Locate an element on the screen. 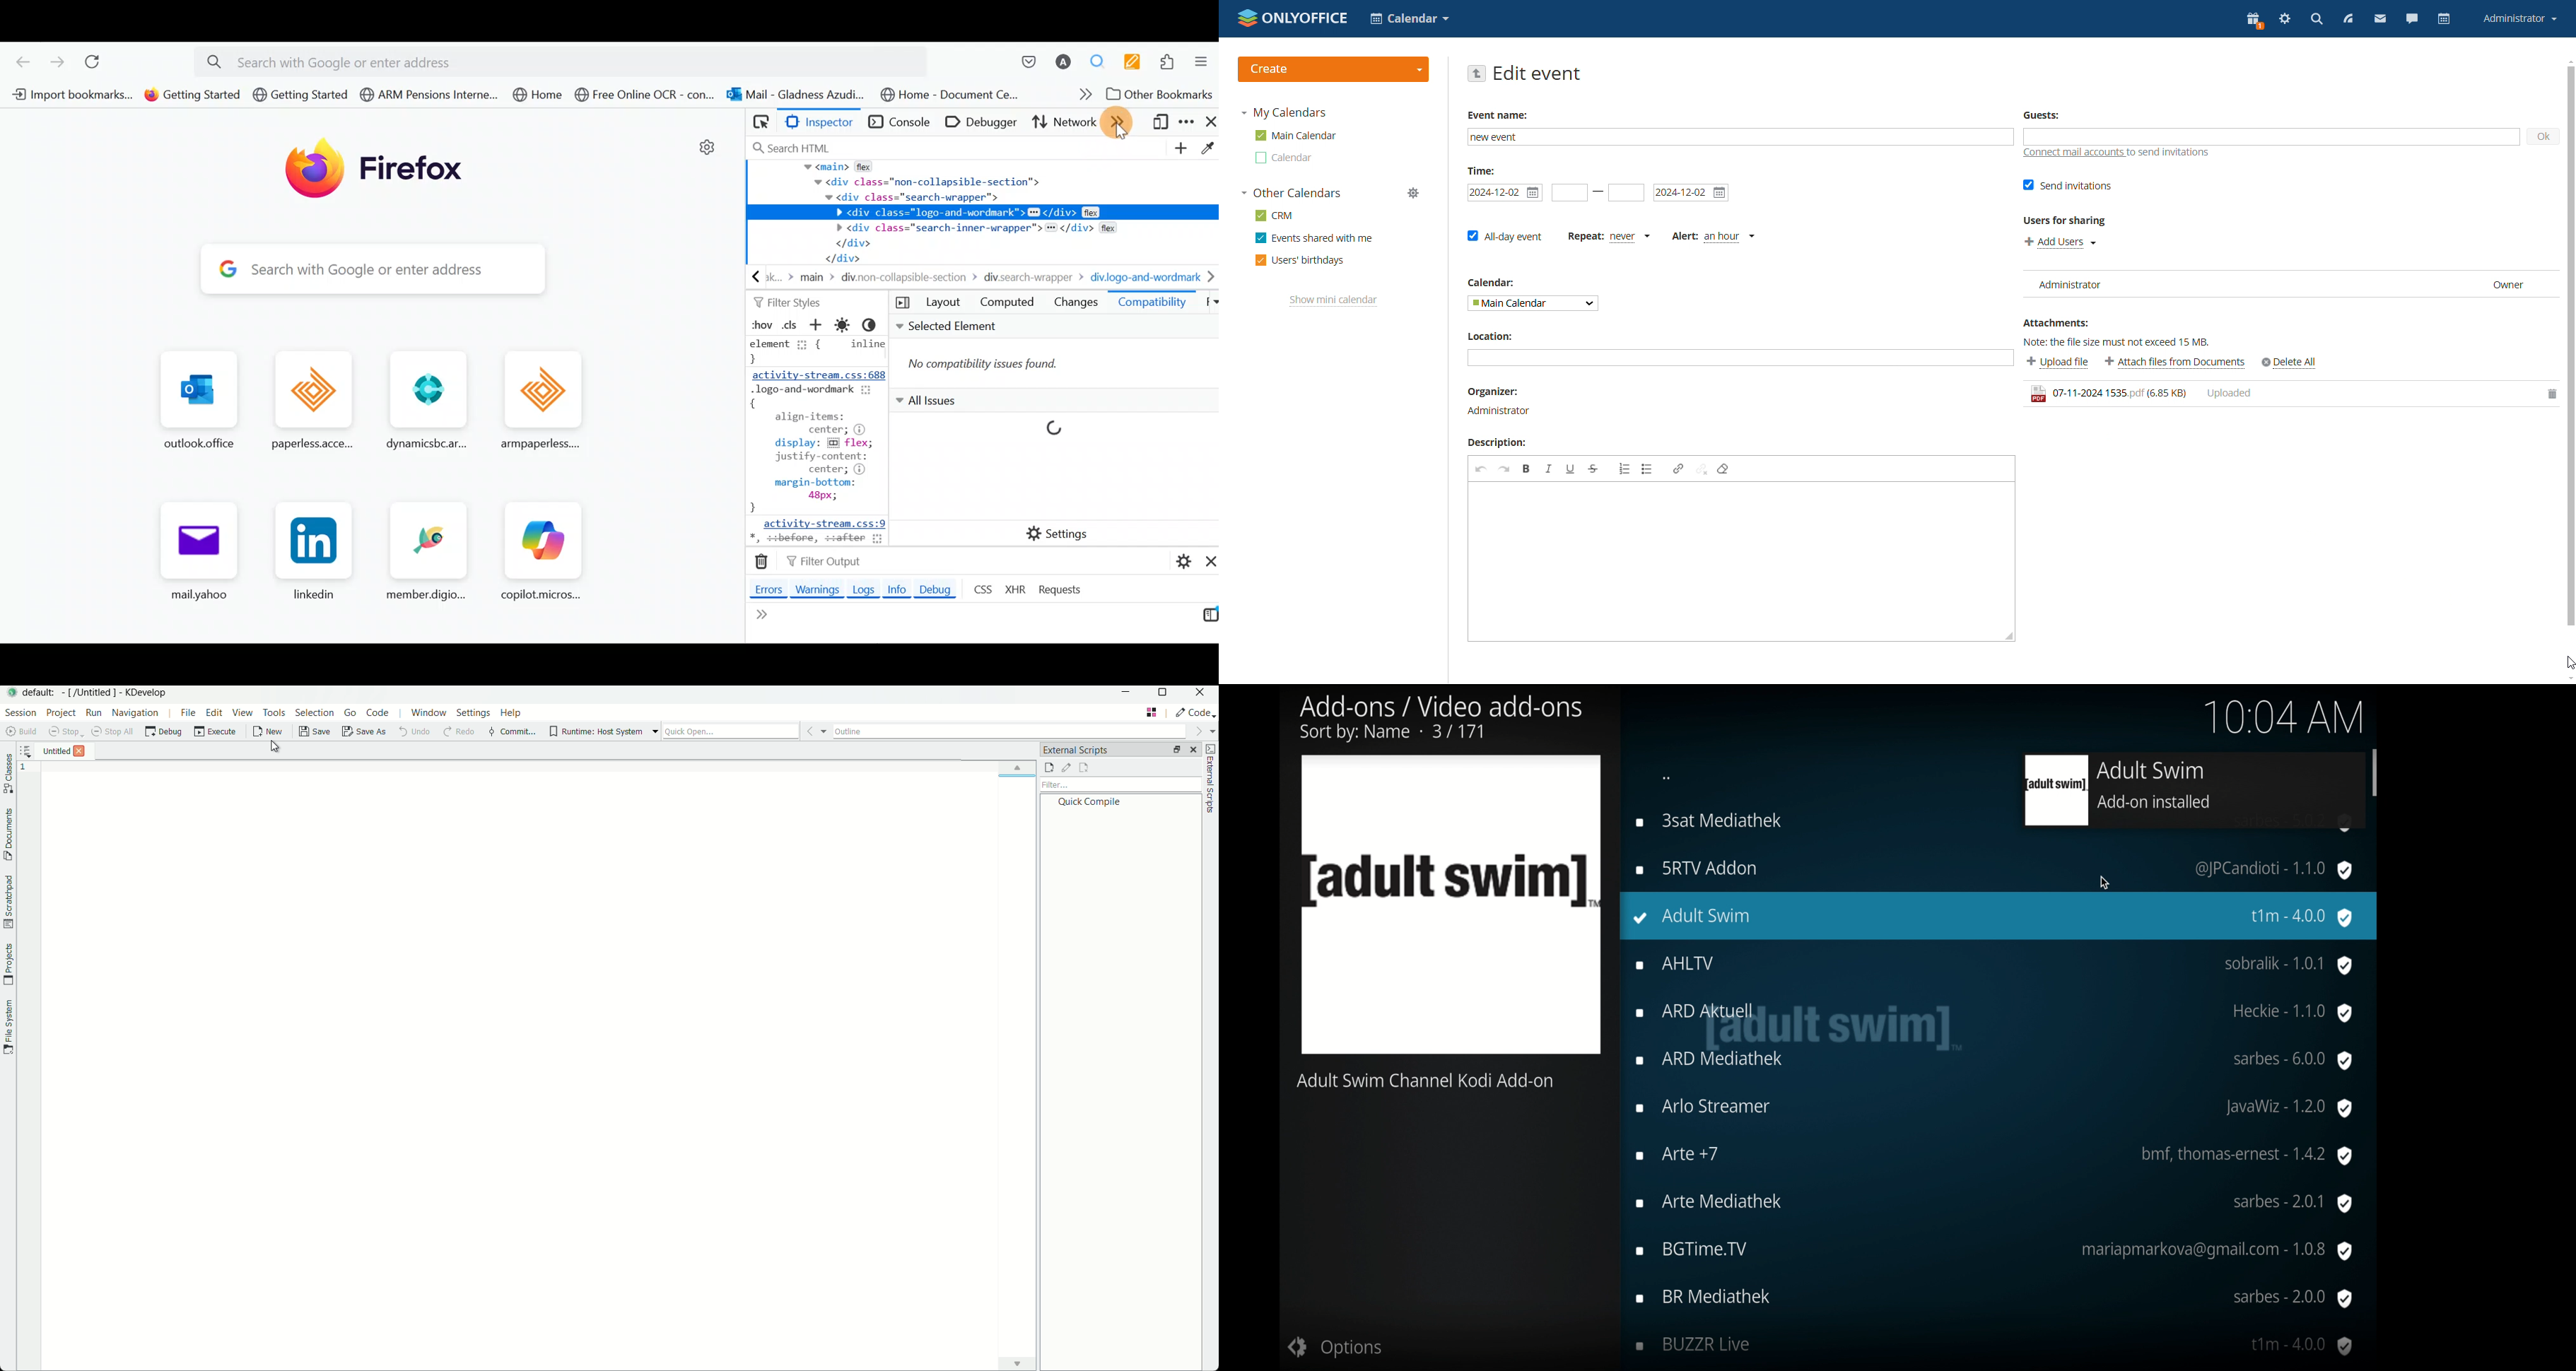 The height and width of the screenshot is (1372, 2576). chat is located at coordinates (2413, 20).